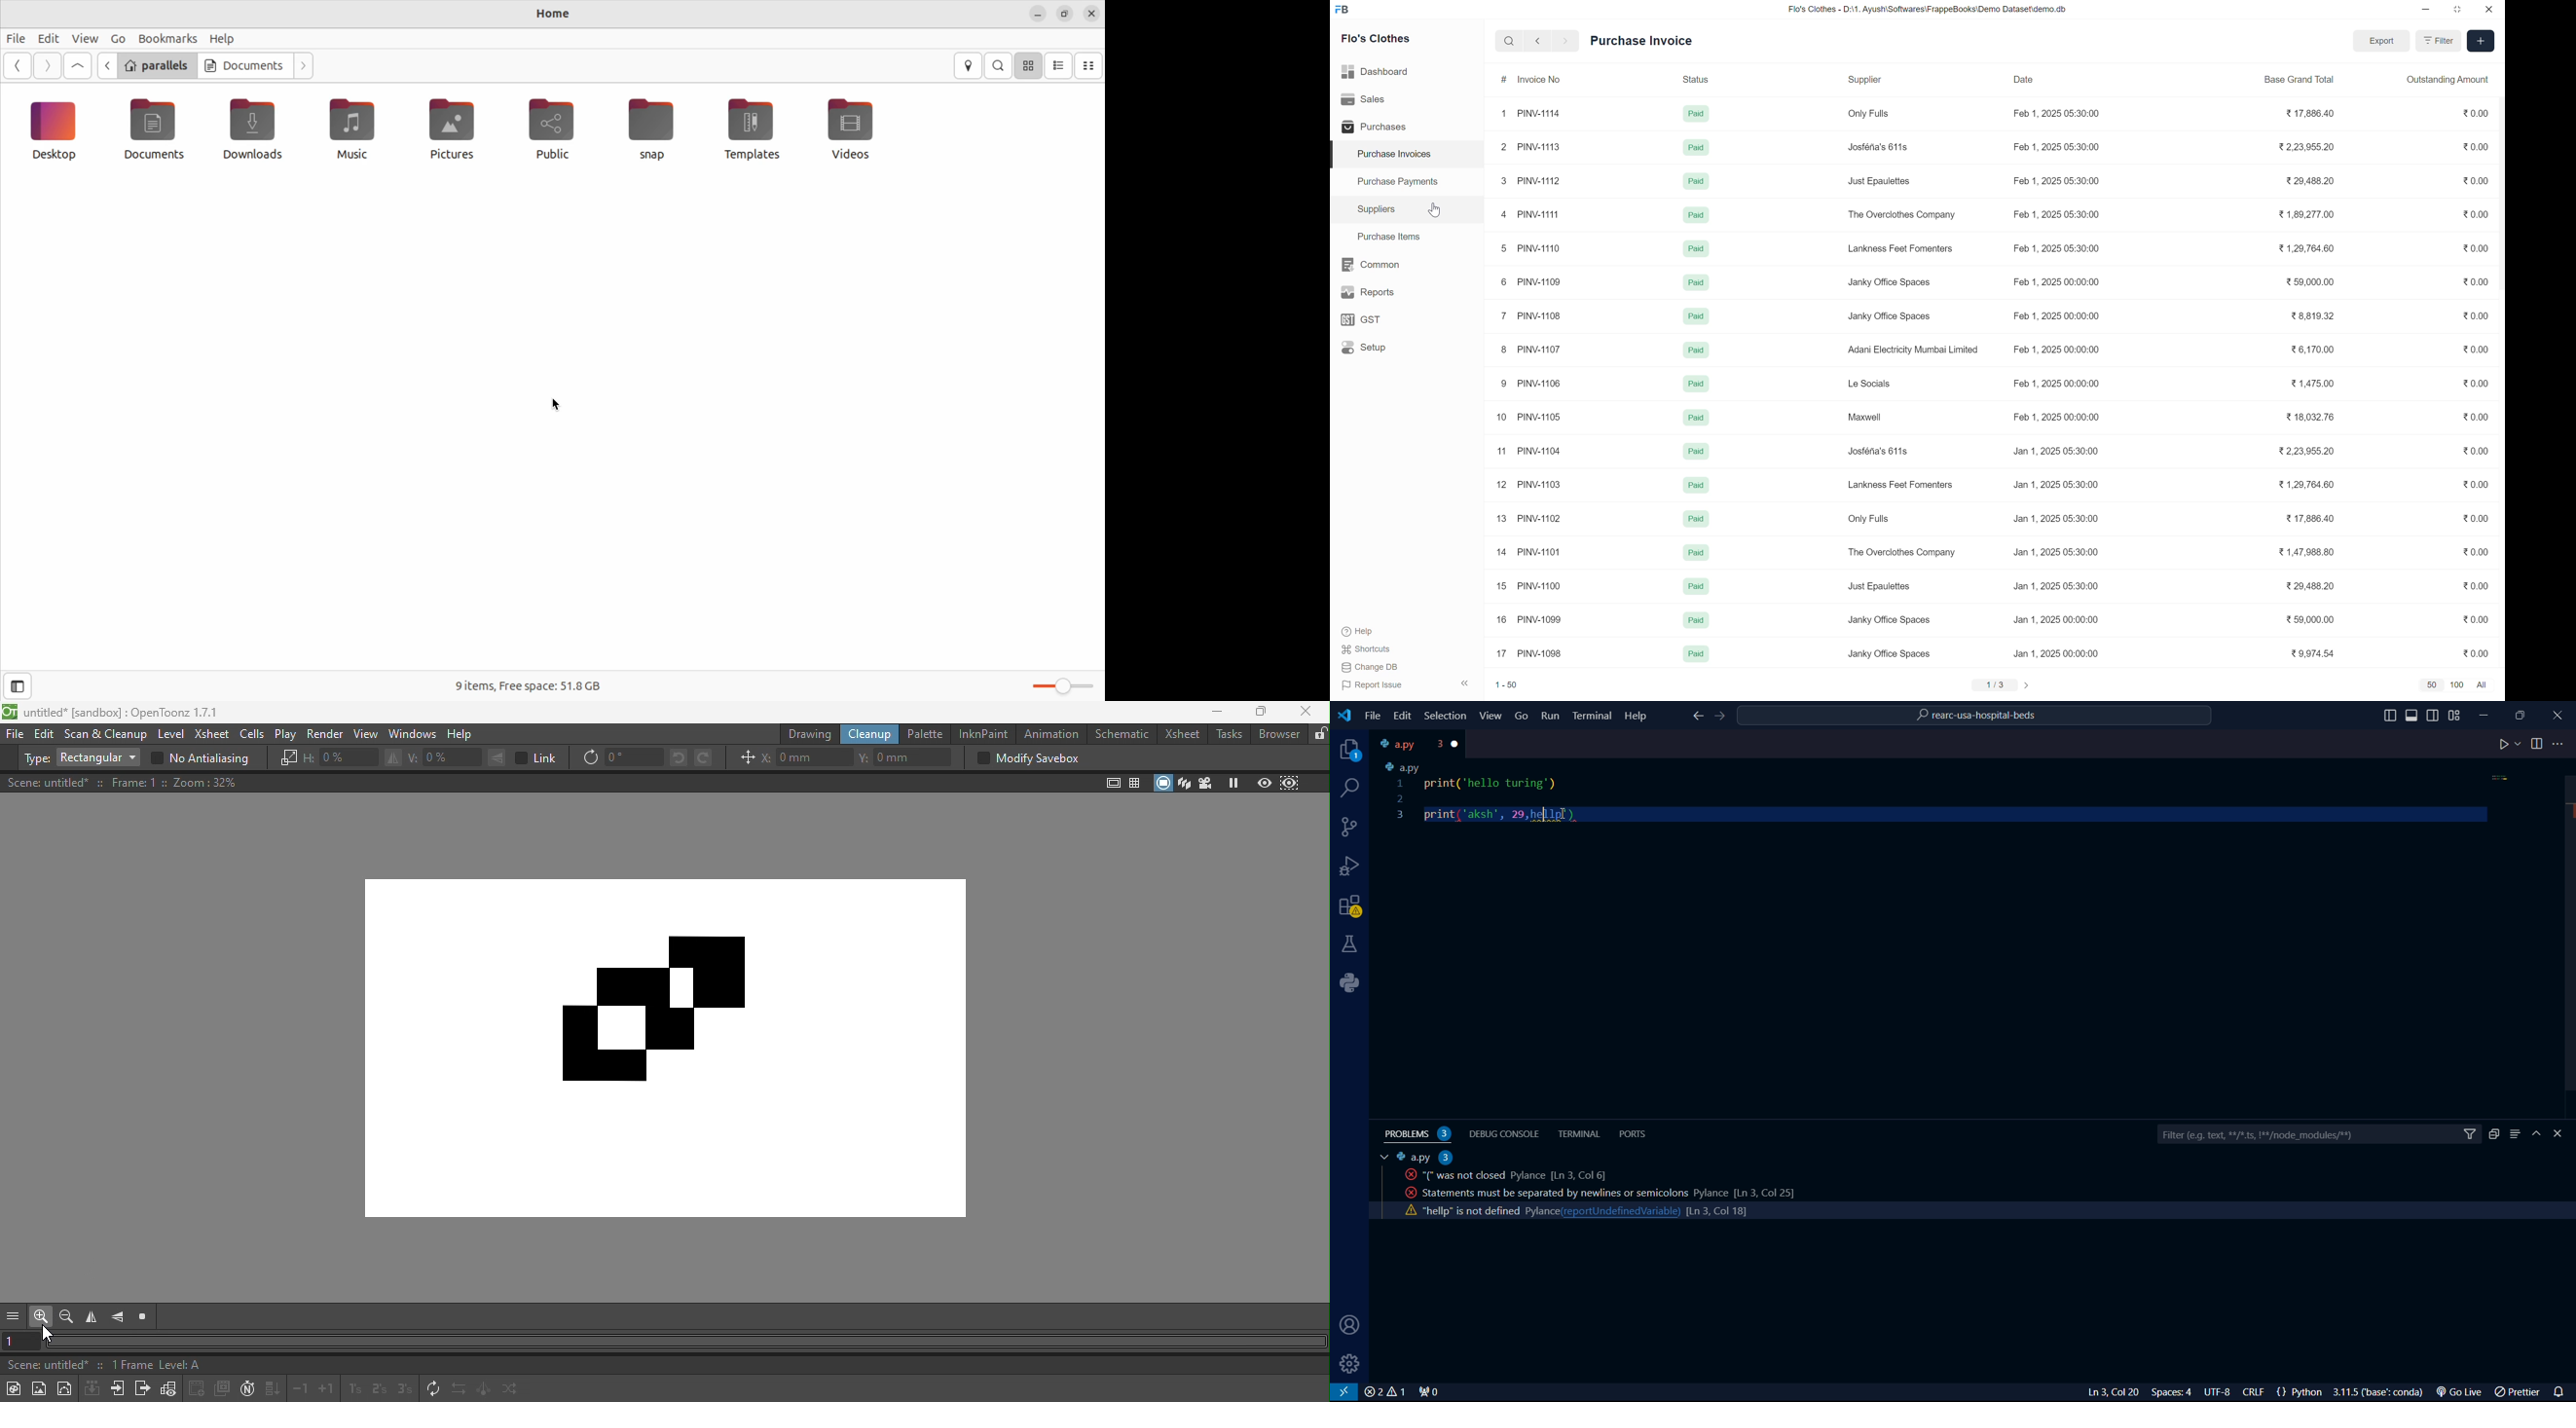  What do you see at coordinates (1530, 619) in the screenshot?
I see `16 PINV-1099` at bounding box center [1530, 619].